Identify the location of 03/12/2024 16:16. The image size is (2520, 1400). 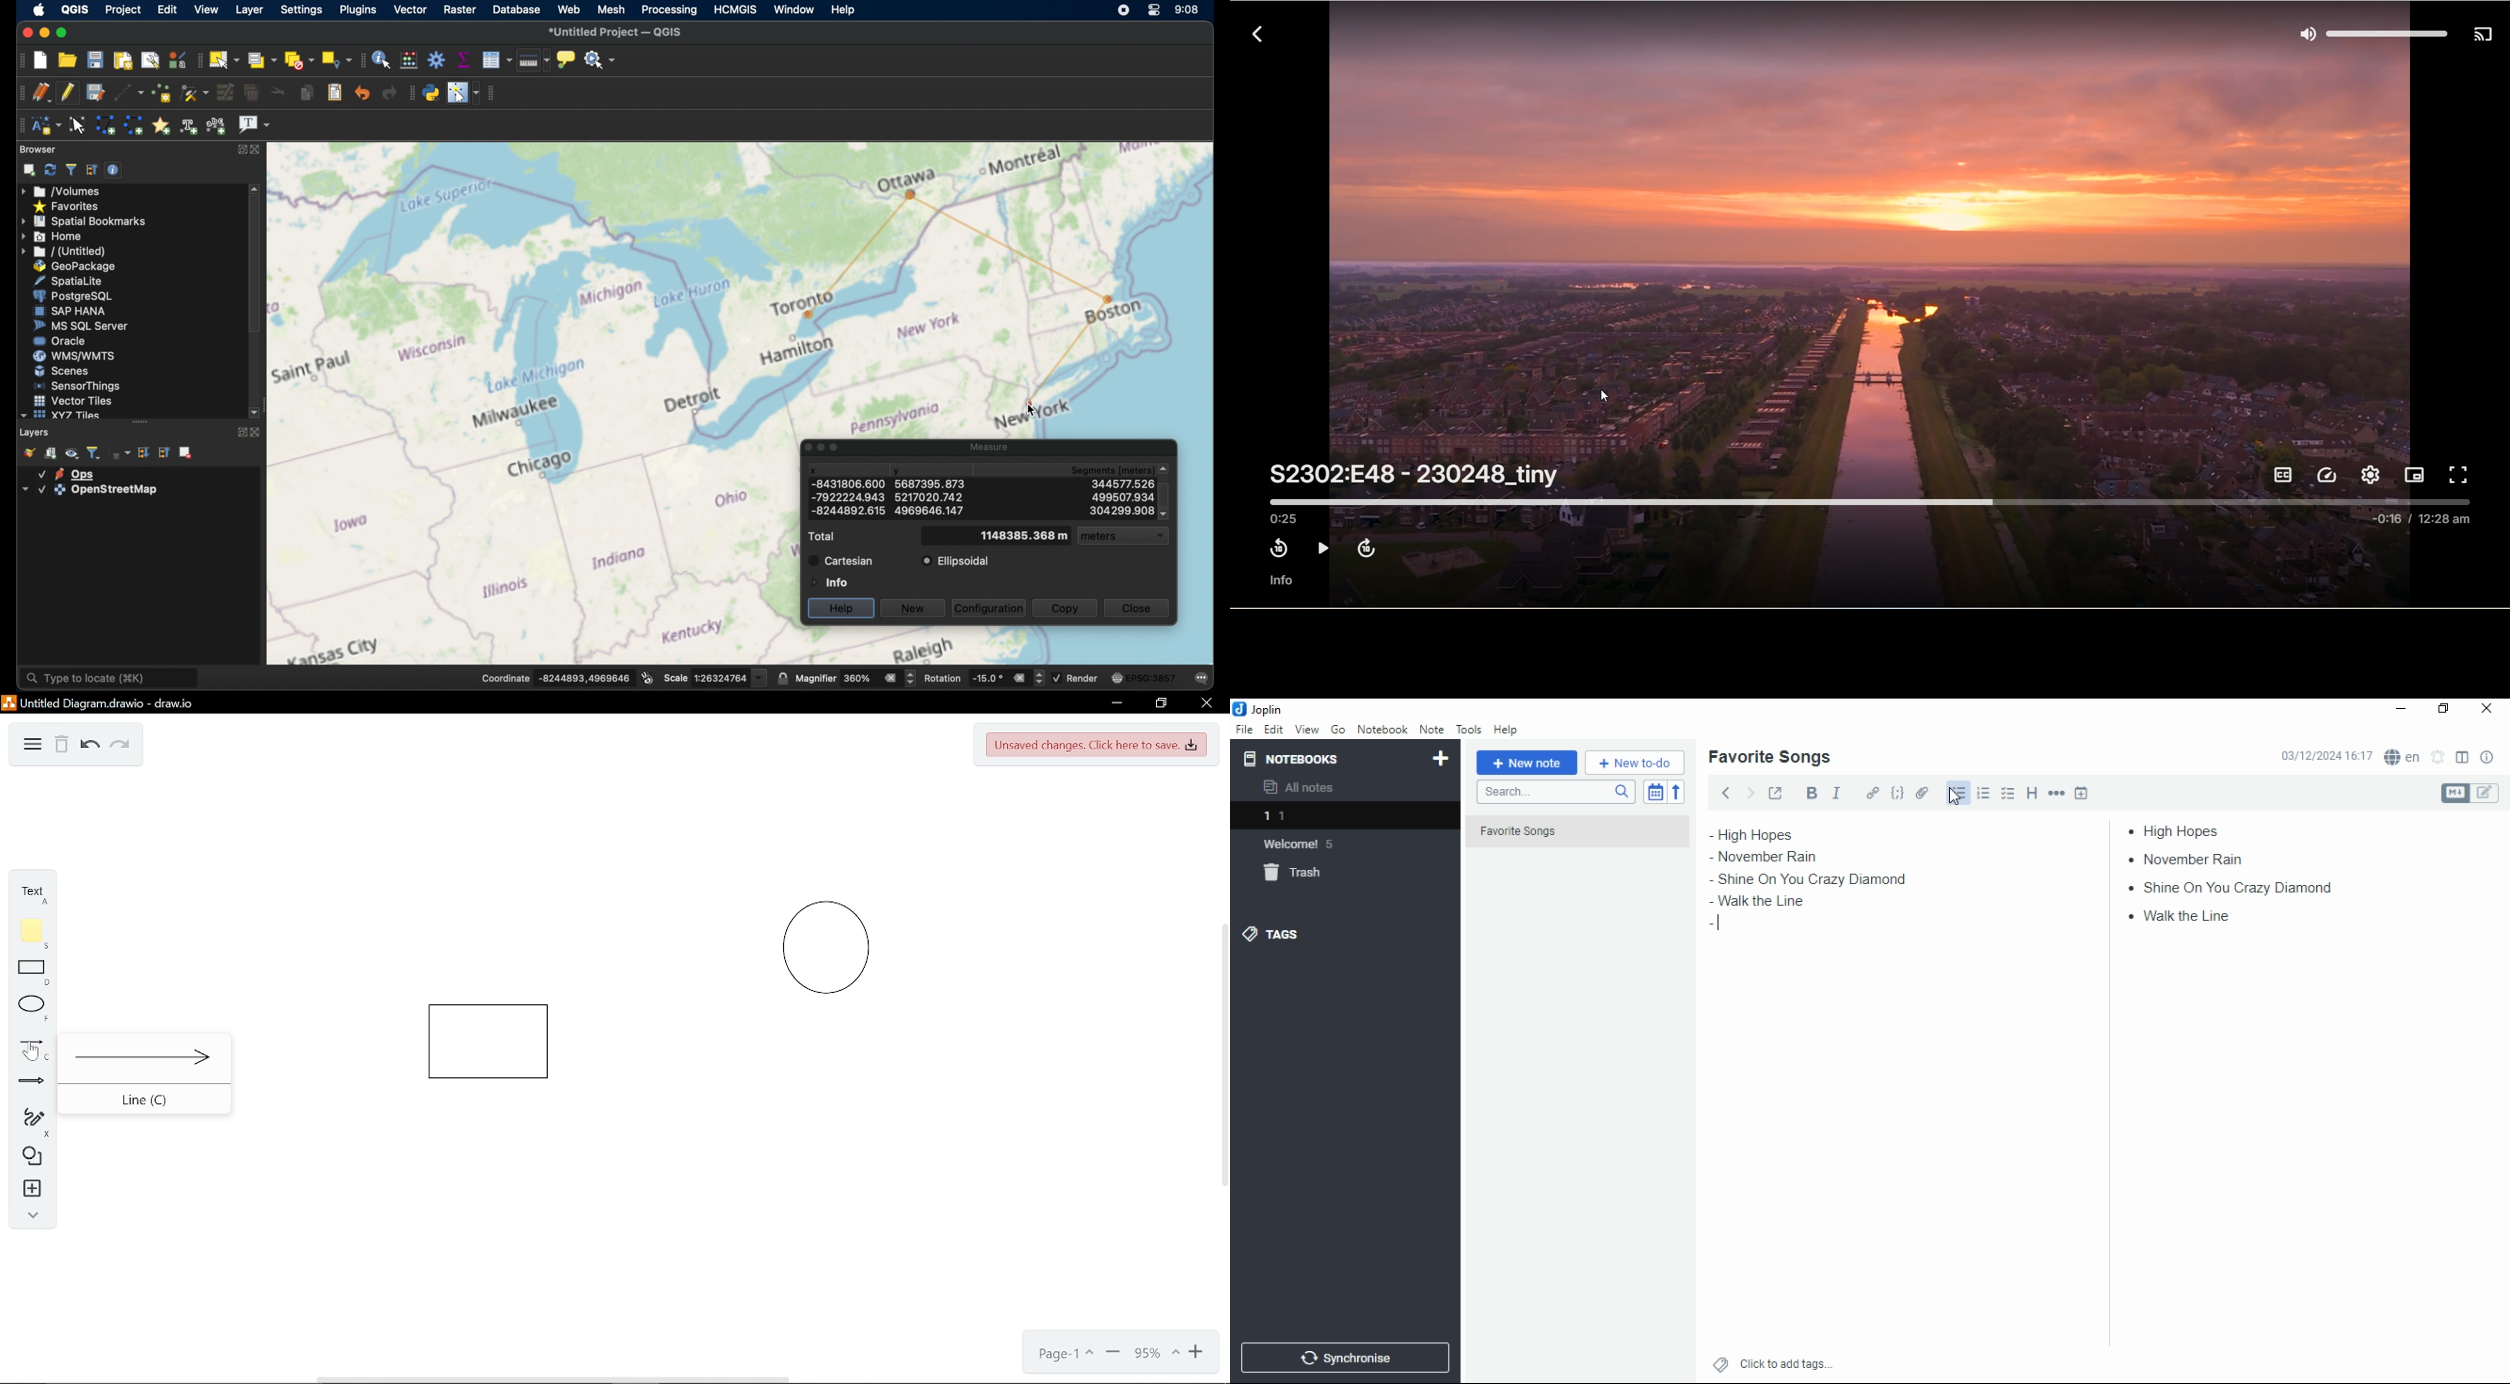
(2326, 756).